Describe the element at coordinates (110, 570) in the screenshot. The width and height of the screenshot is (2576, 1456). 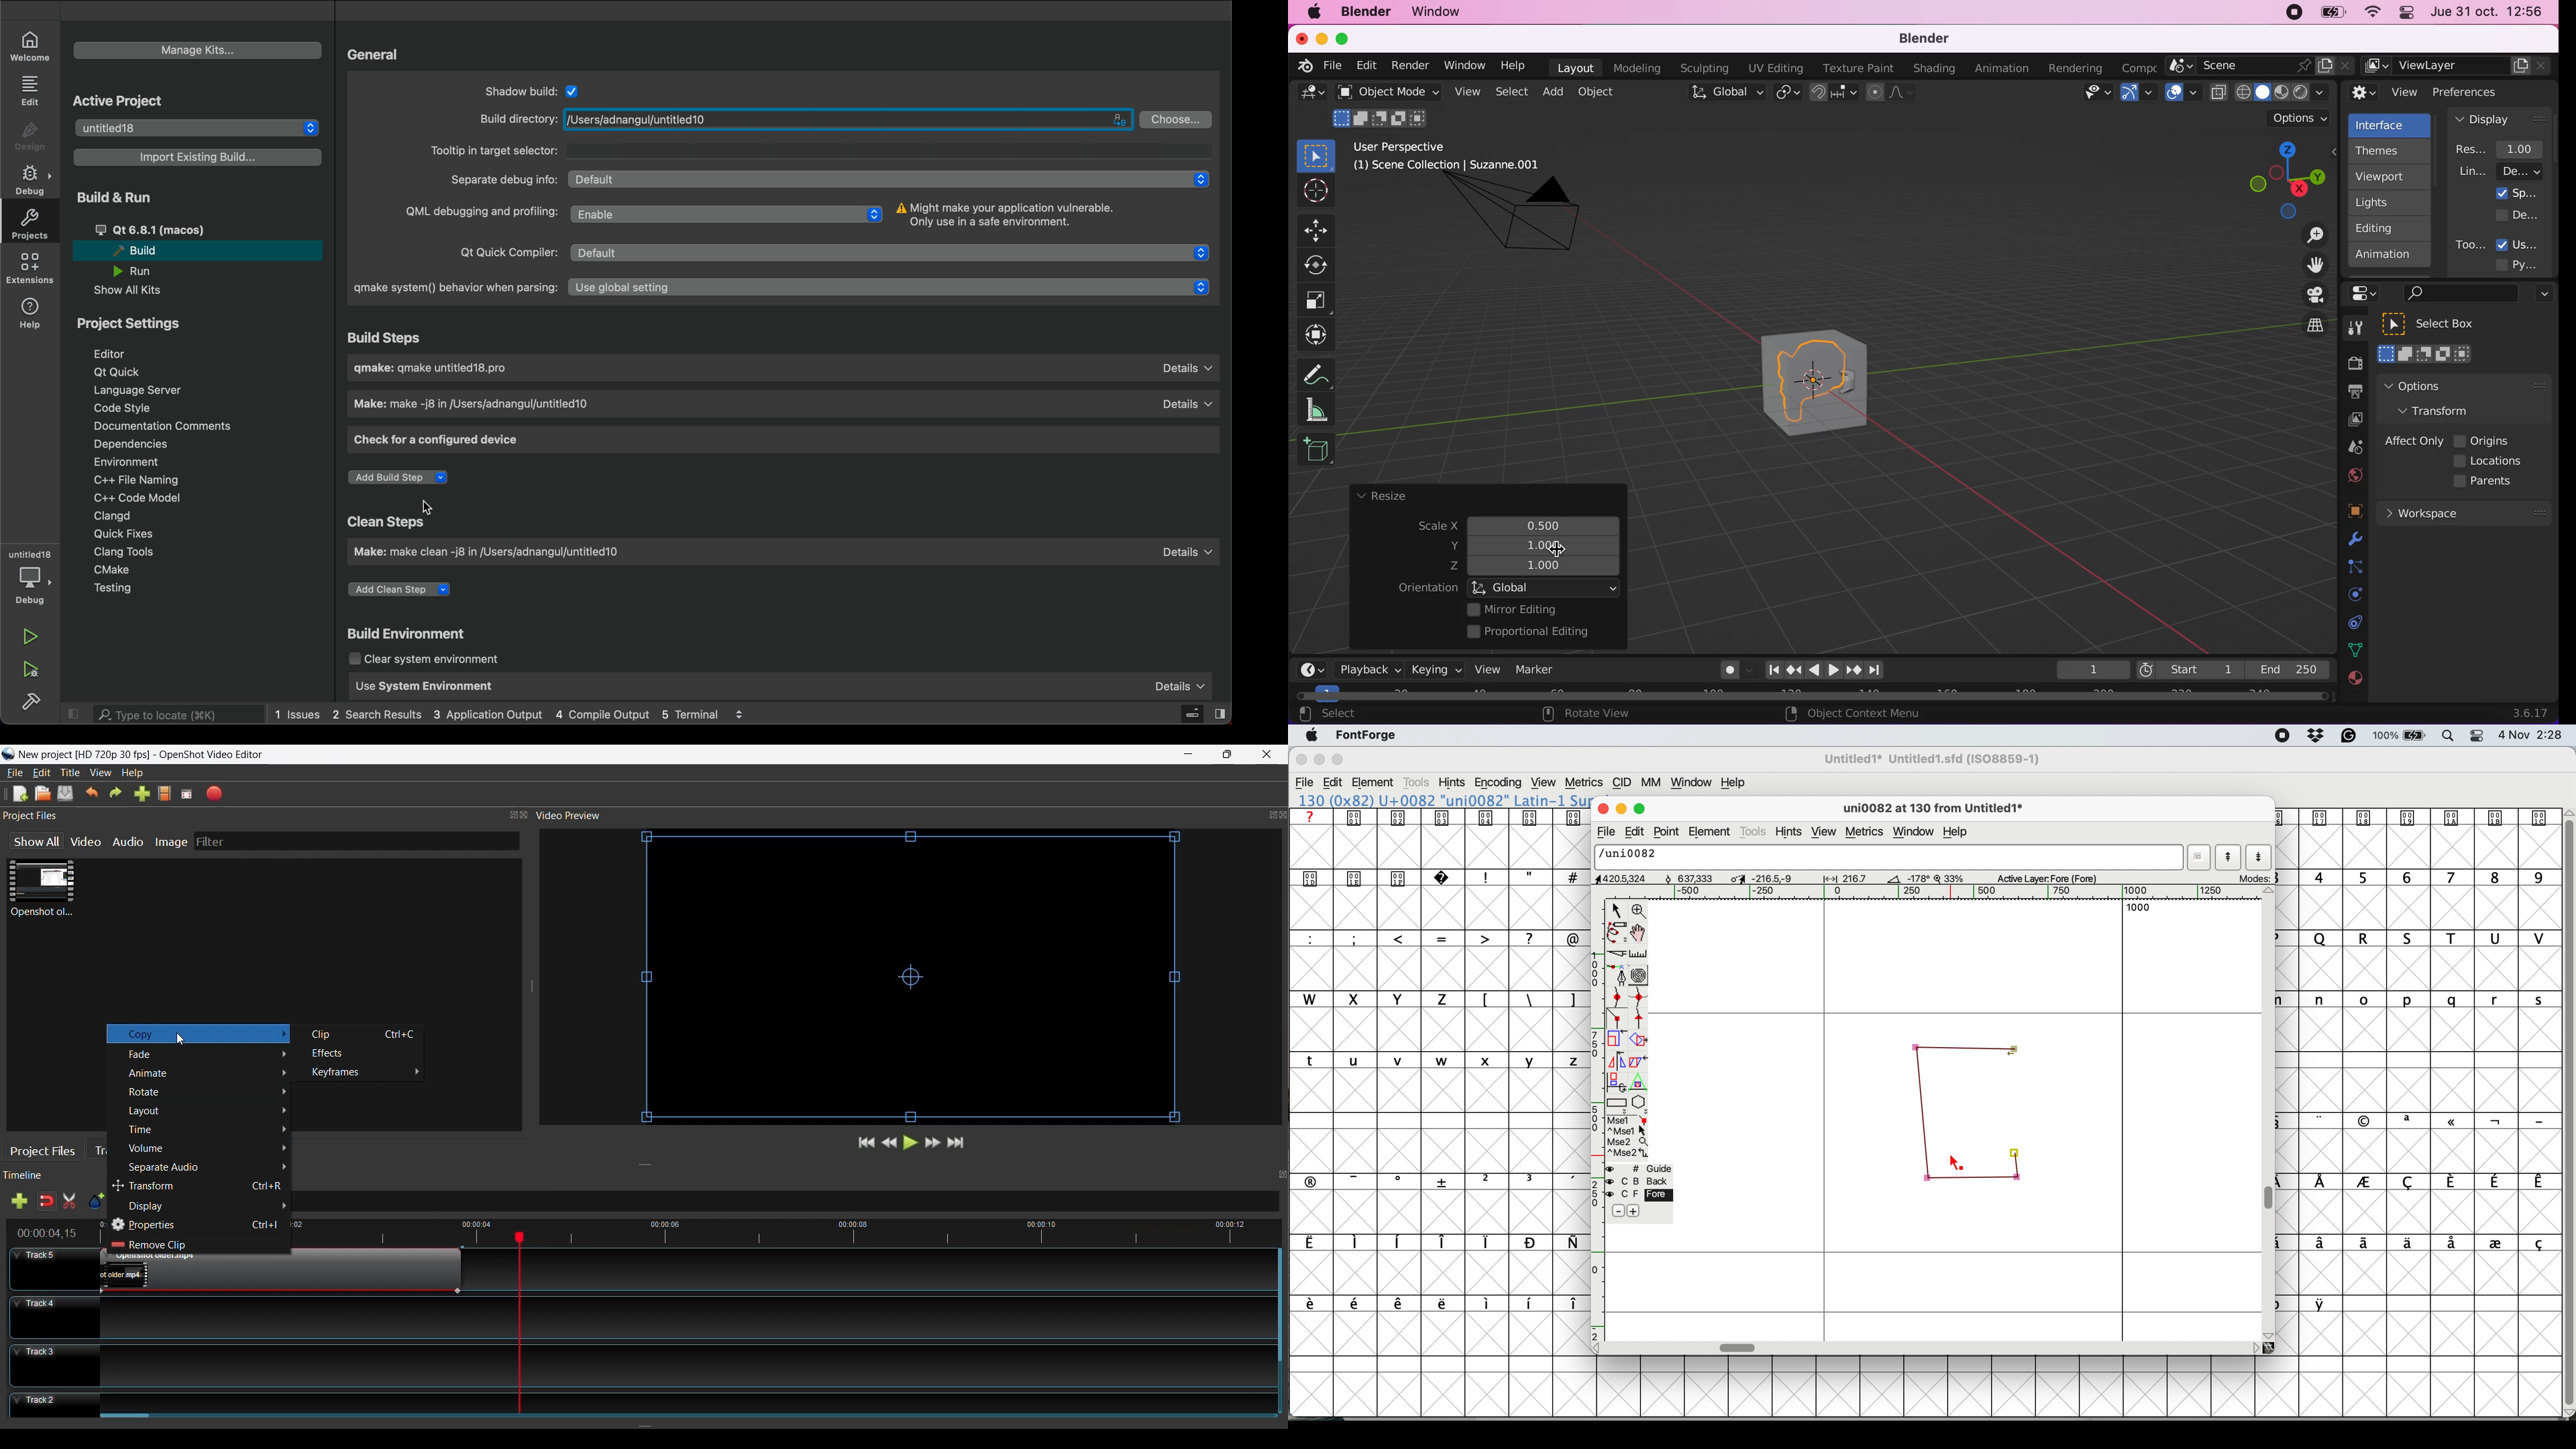
I see `CMake` at that location.